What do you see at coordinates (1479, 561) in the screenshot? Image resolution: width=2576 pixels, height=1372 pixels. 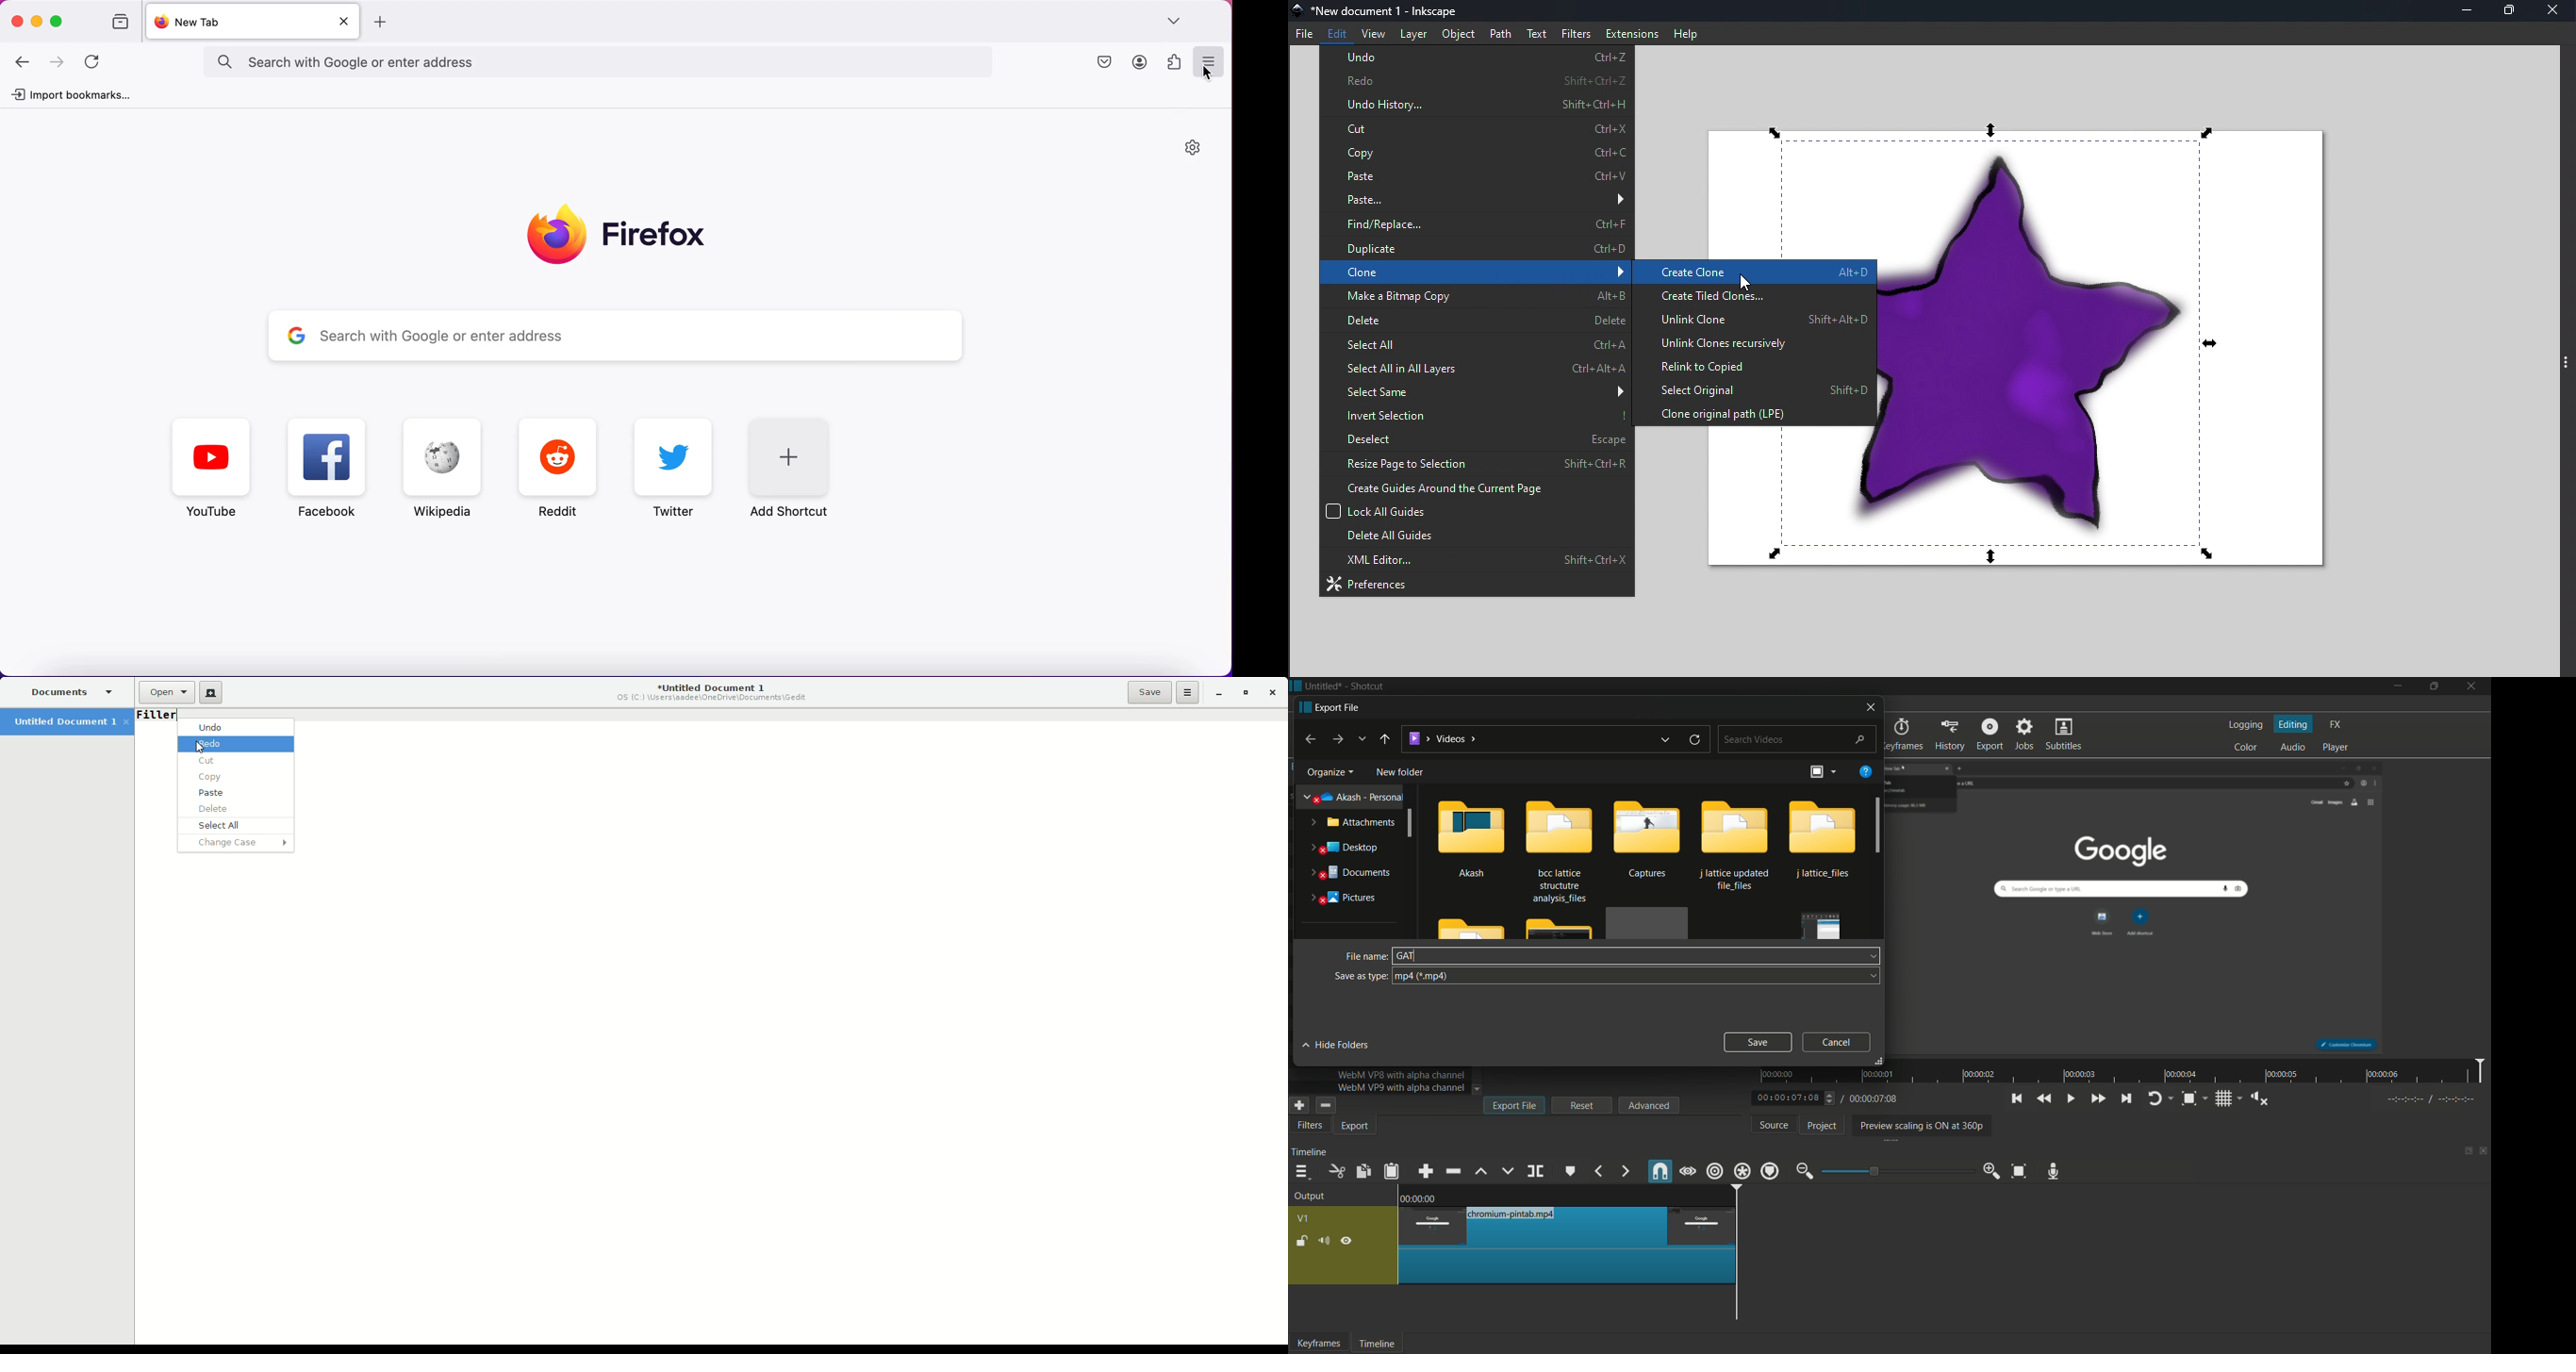 I see `XML editor` at bounding box center [1479, 561].